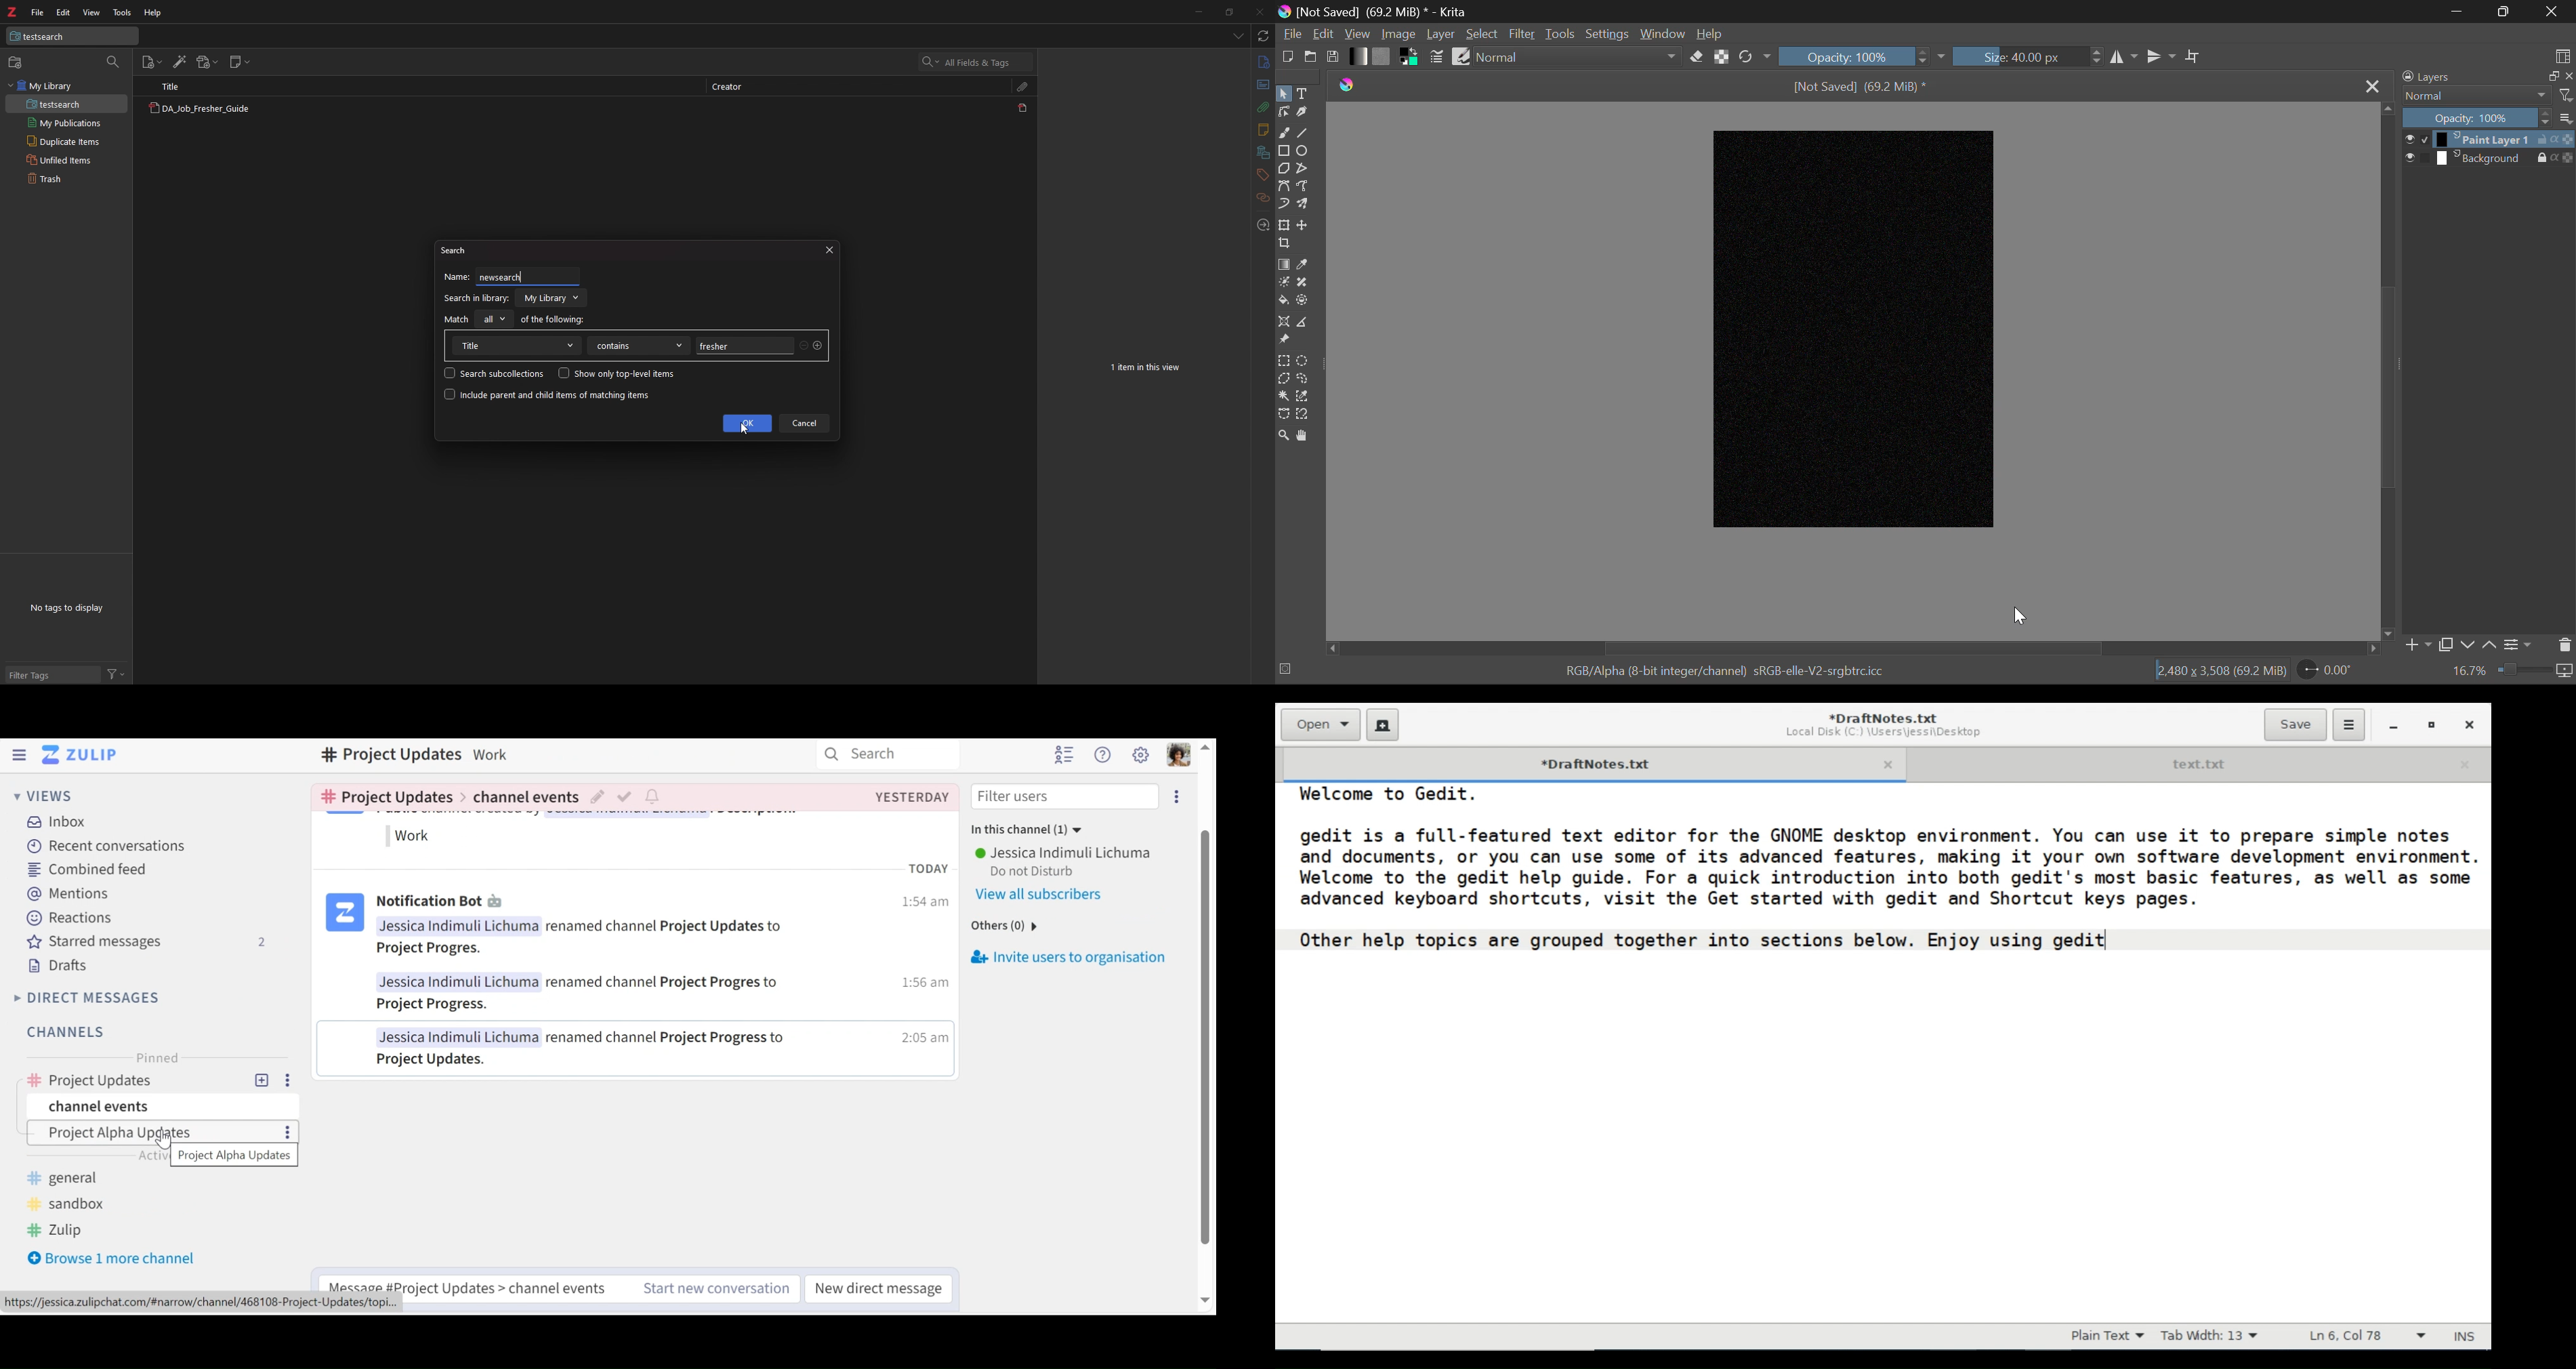 The width and height of the screenshot is (2576, 1372). I want to click on Channel Topic, so click(155, 1133).